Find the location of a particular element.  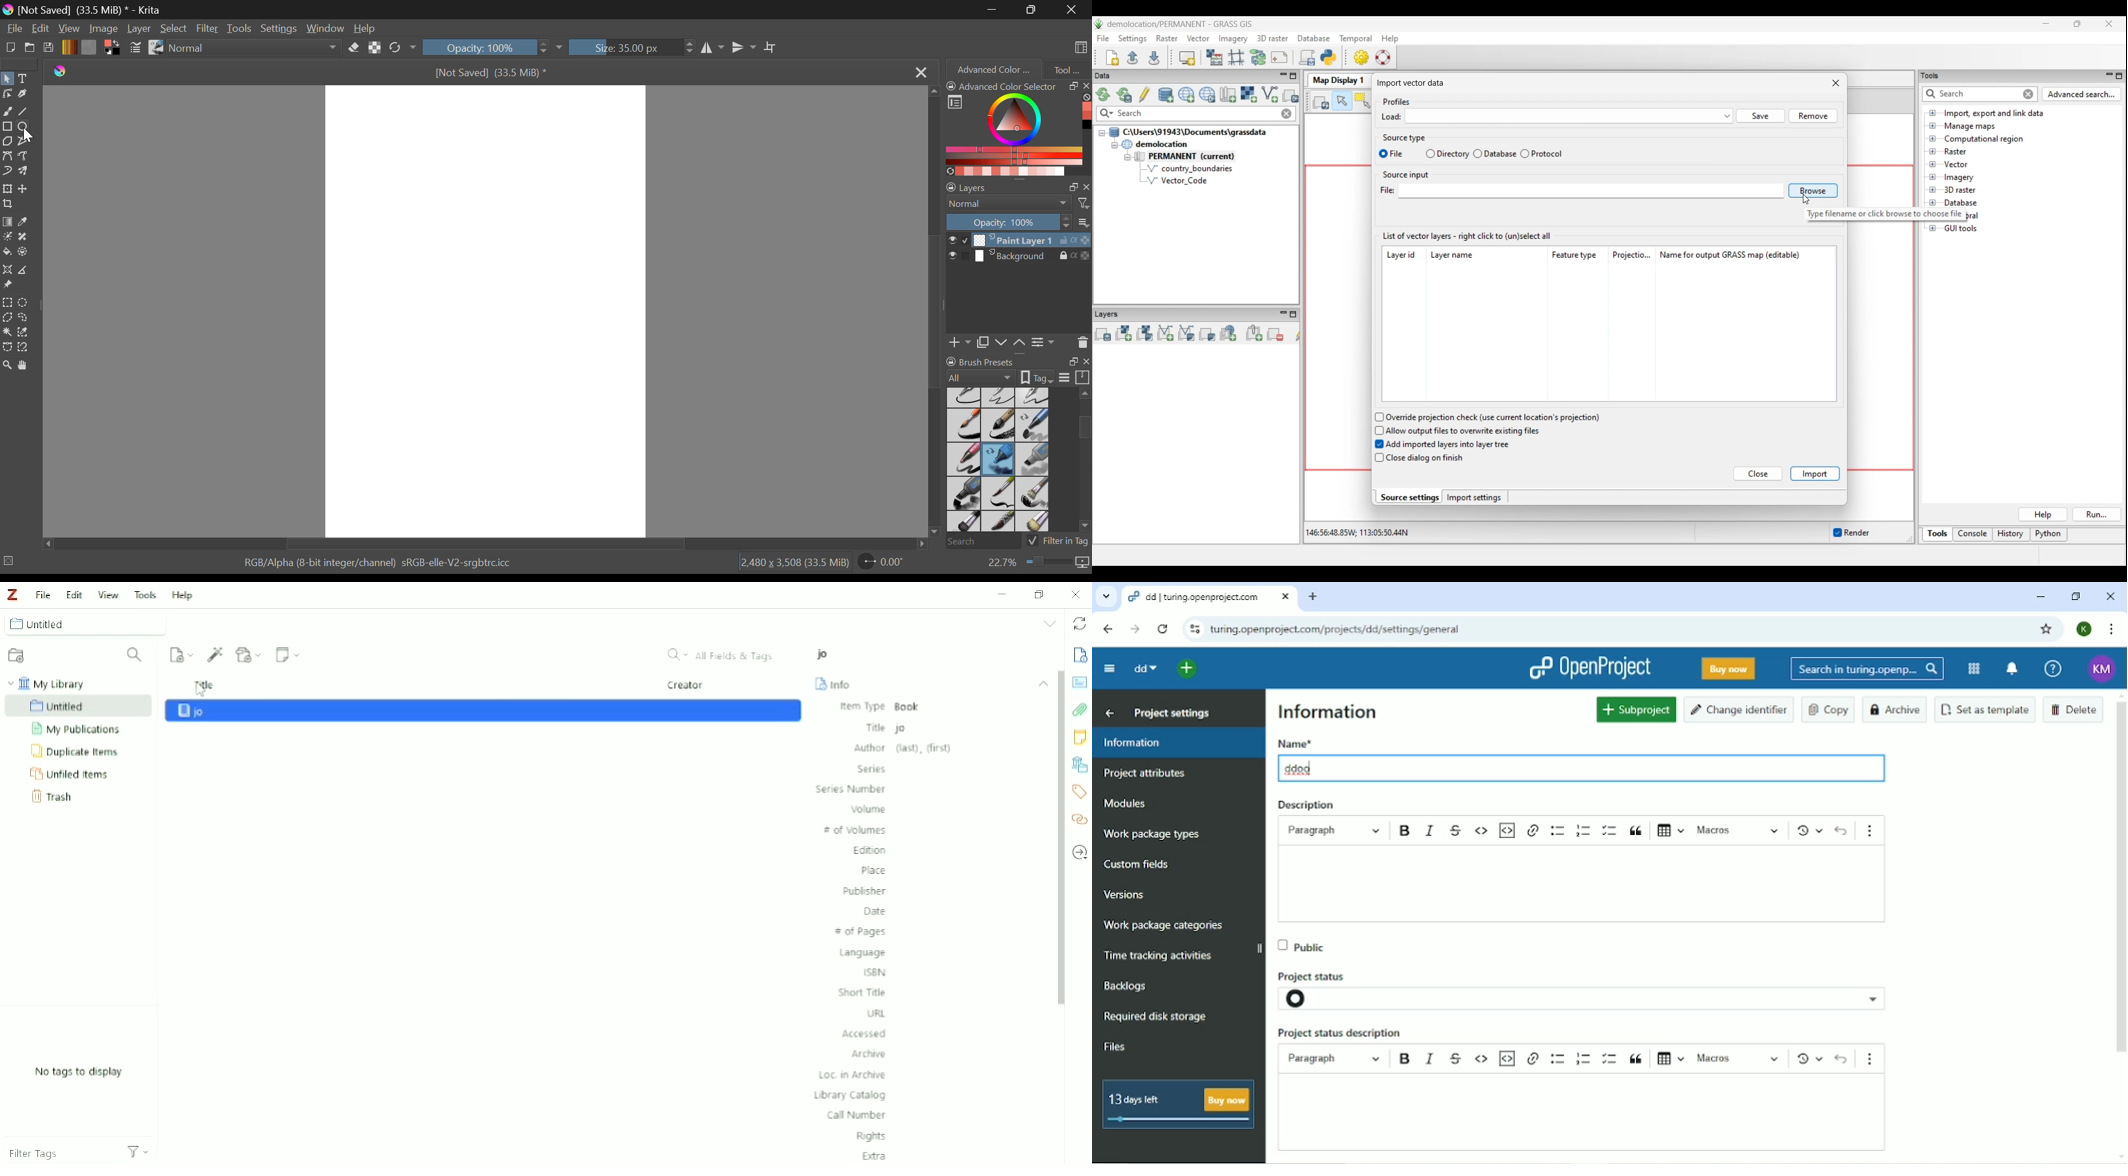

Ink-7 Brush Rough is located at coordinates (962, 427).